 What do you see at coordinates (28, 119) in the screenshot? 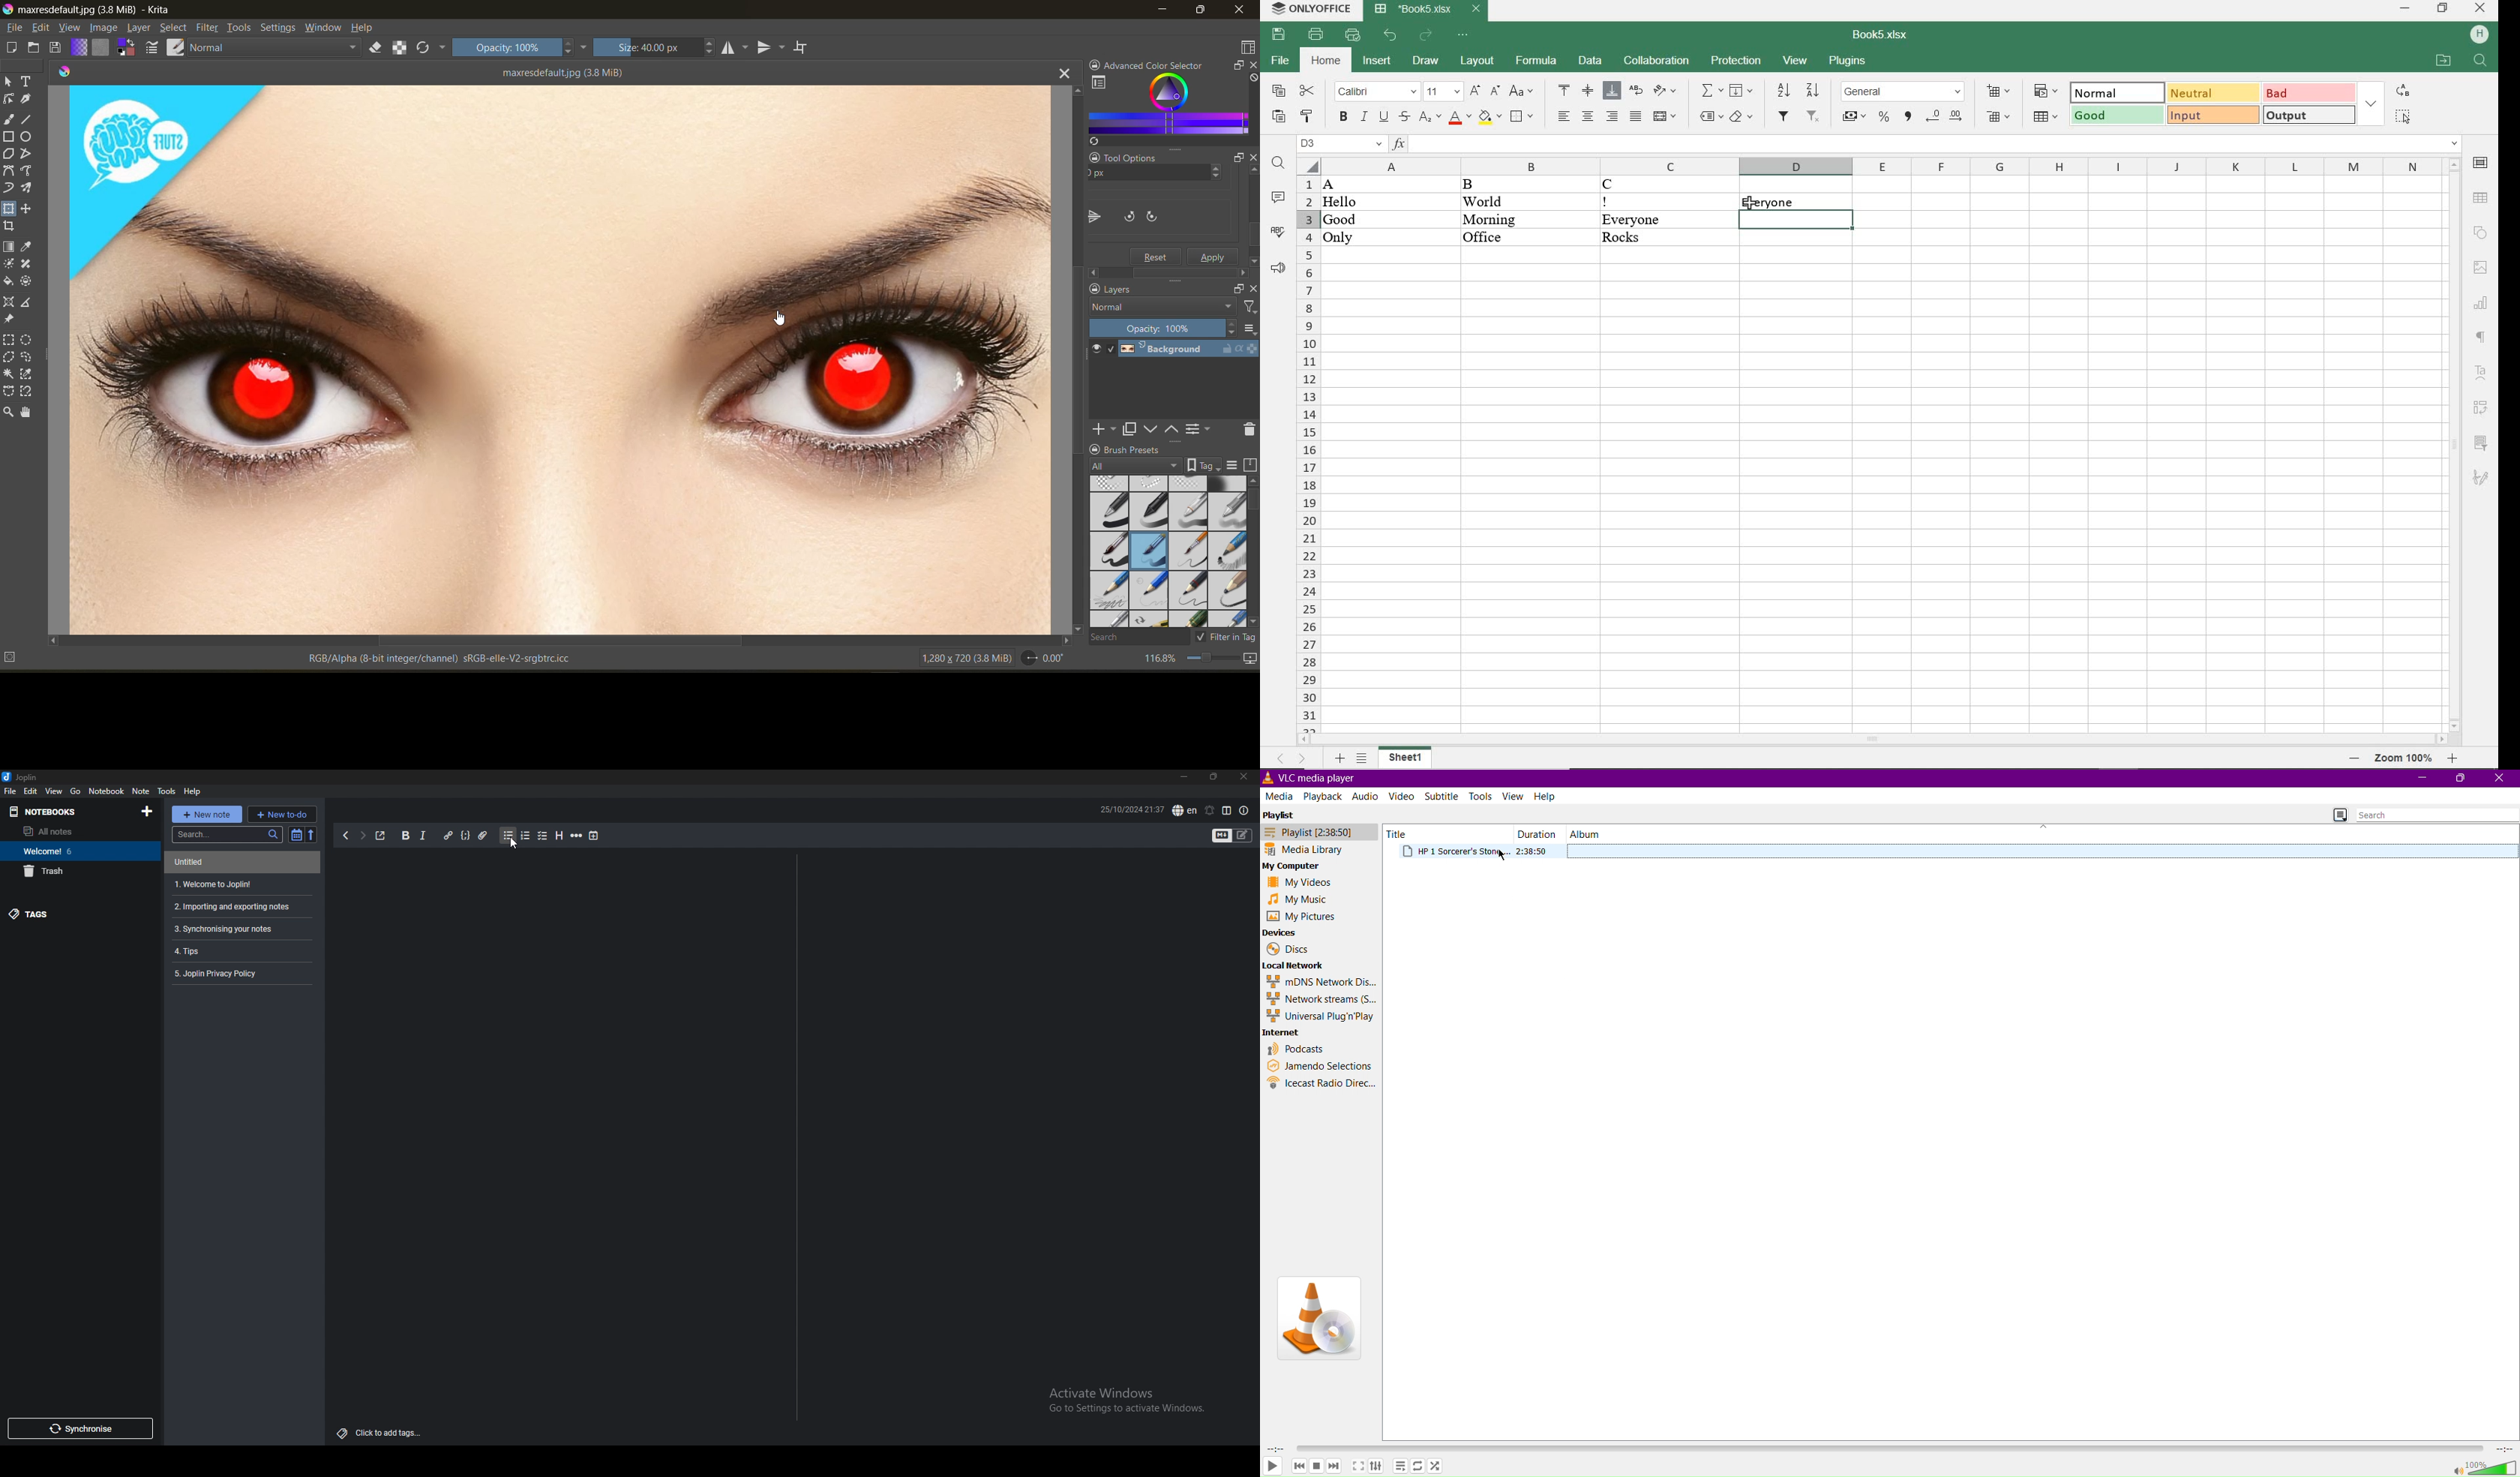
I see `tool` at bounding box center [28, 119].